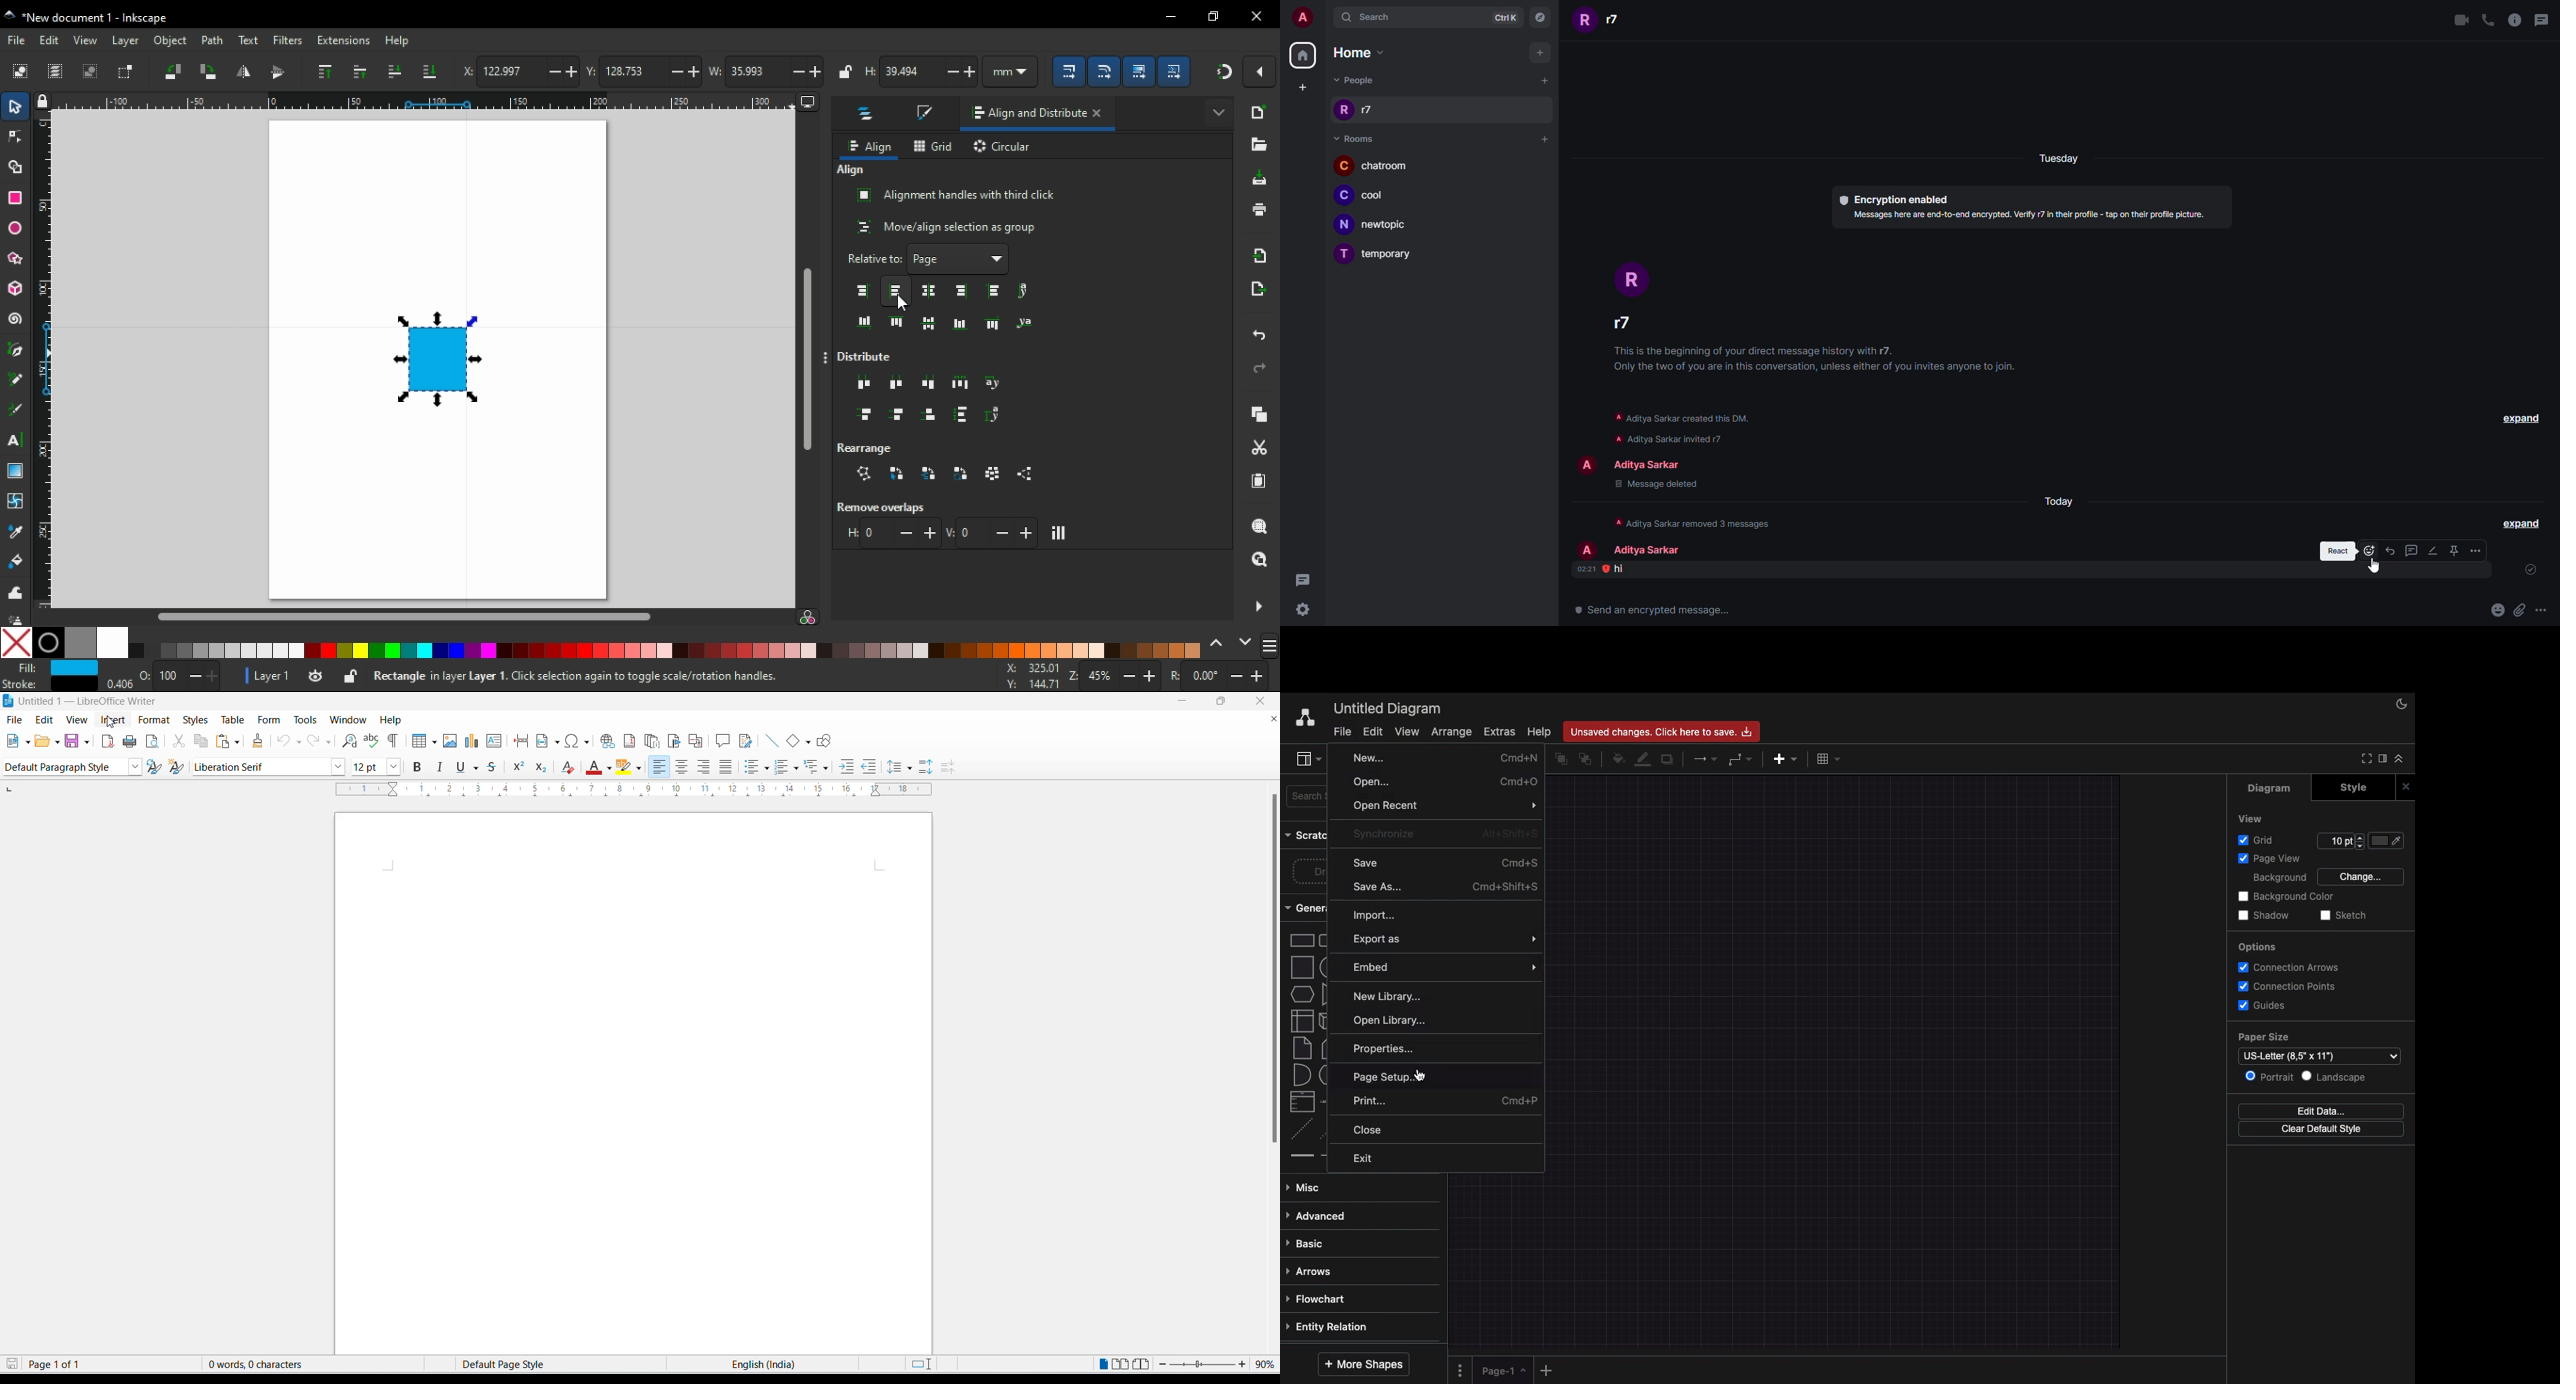  What do you see at coordinates (1098, 114) in the screenshot?
I see `close` at bounding box center [1098, 114].